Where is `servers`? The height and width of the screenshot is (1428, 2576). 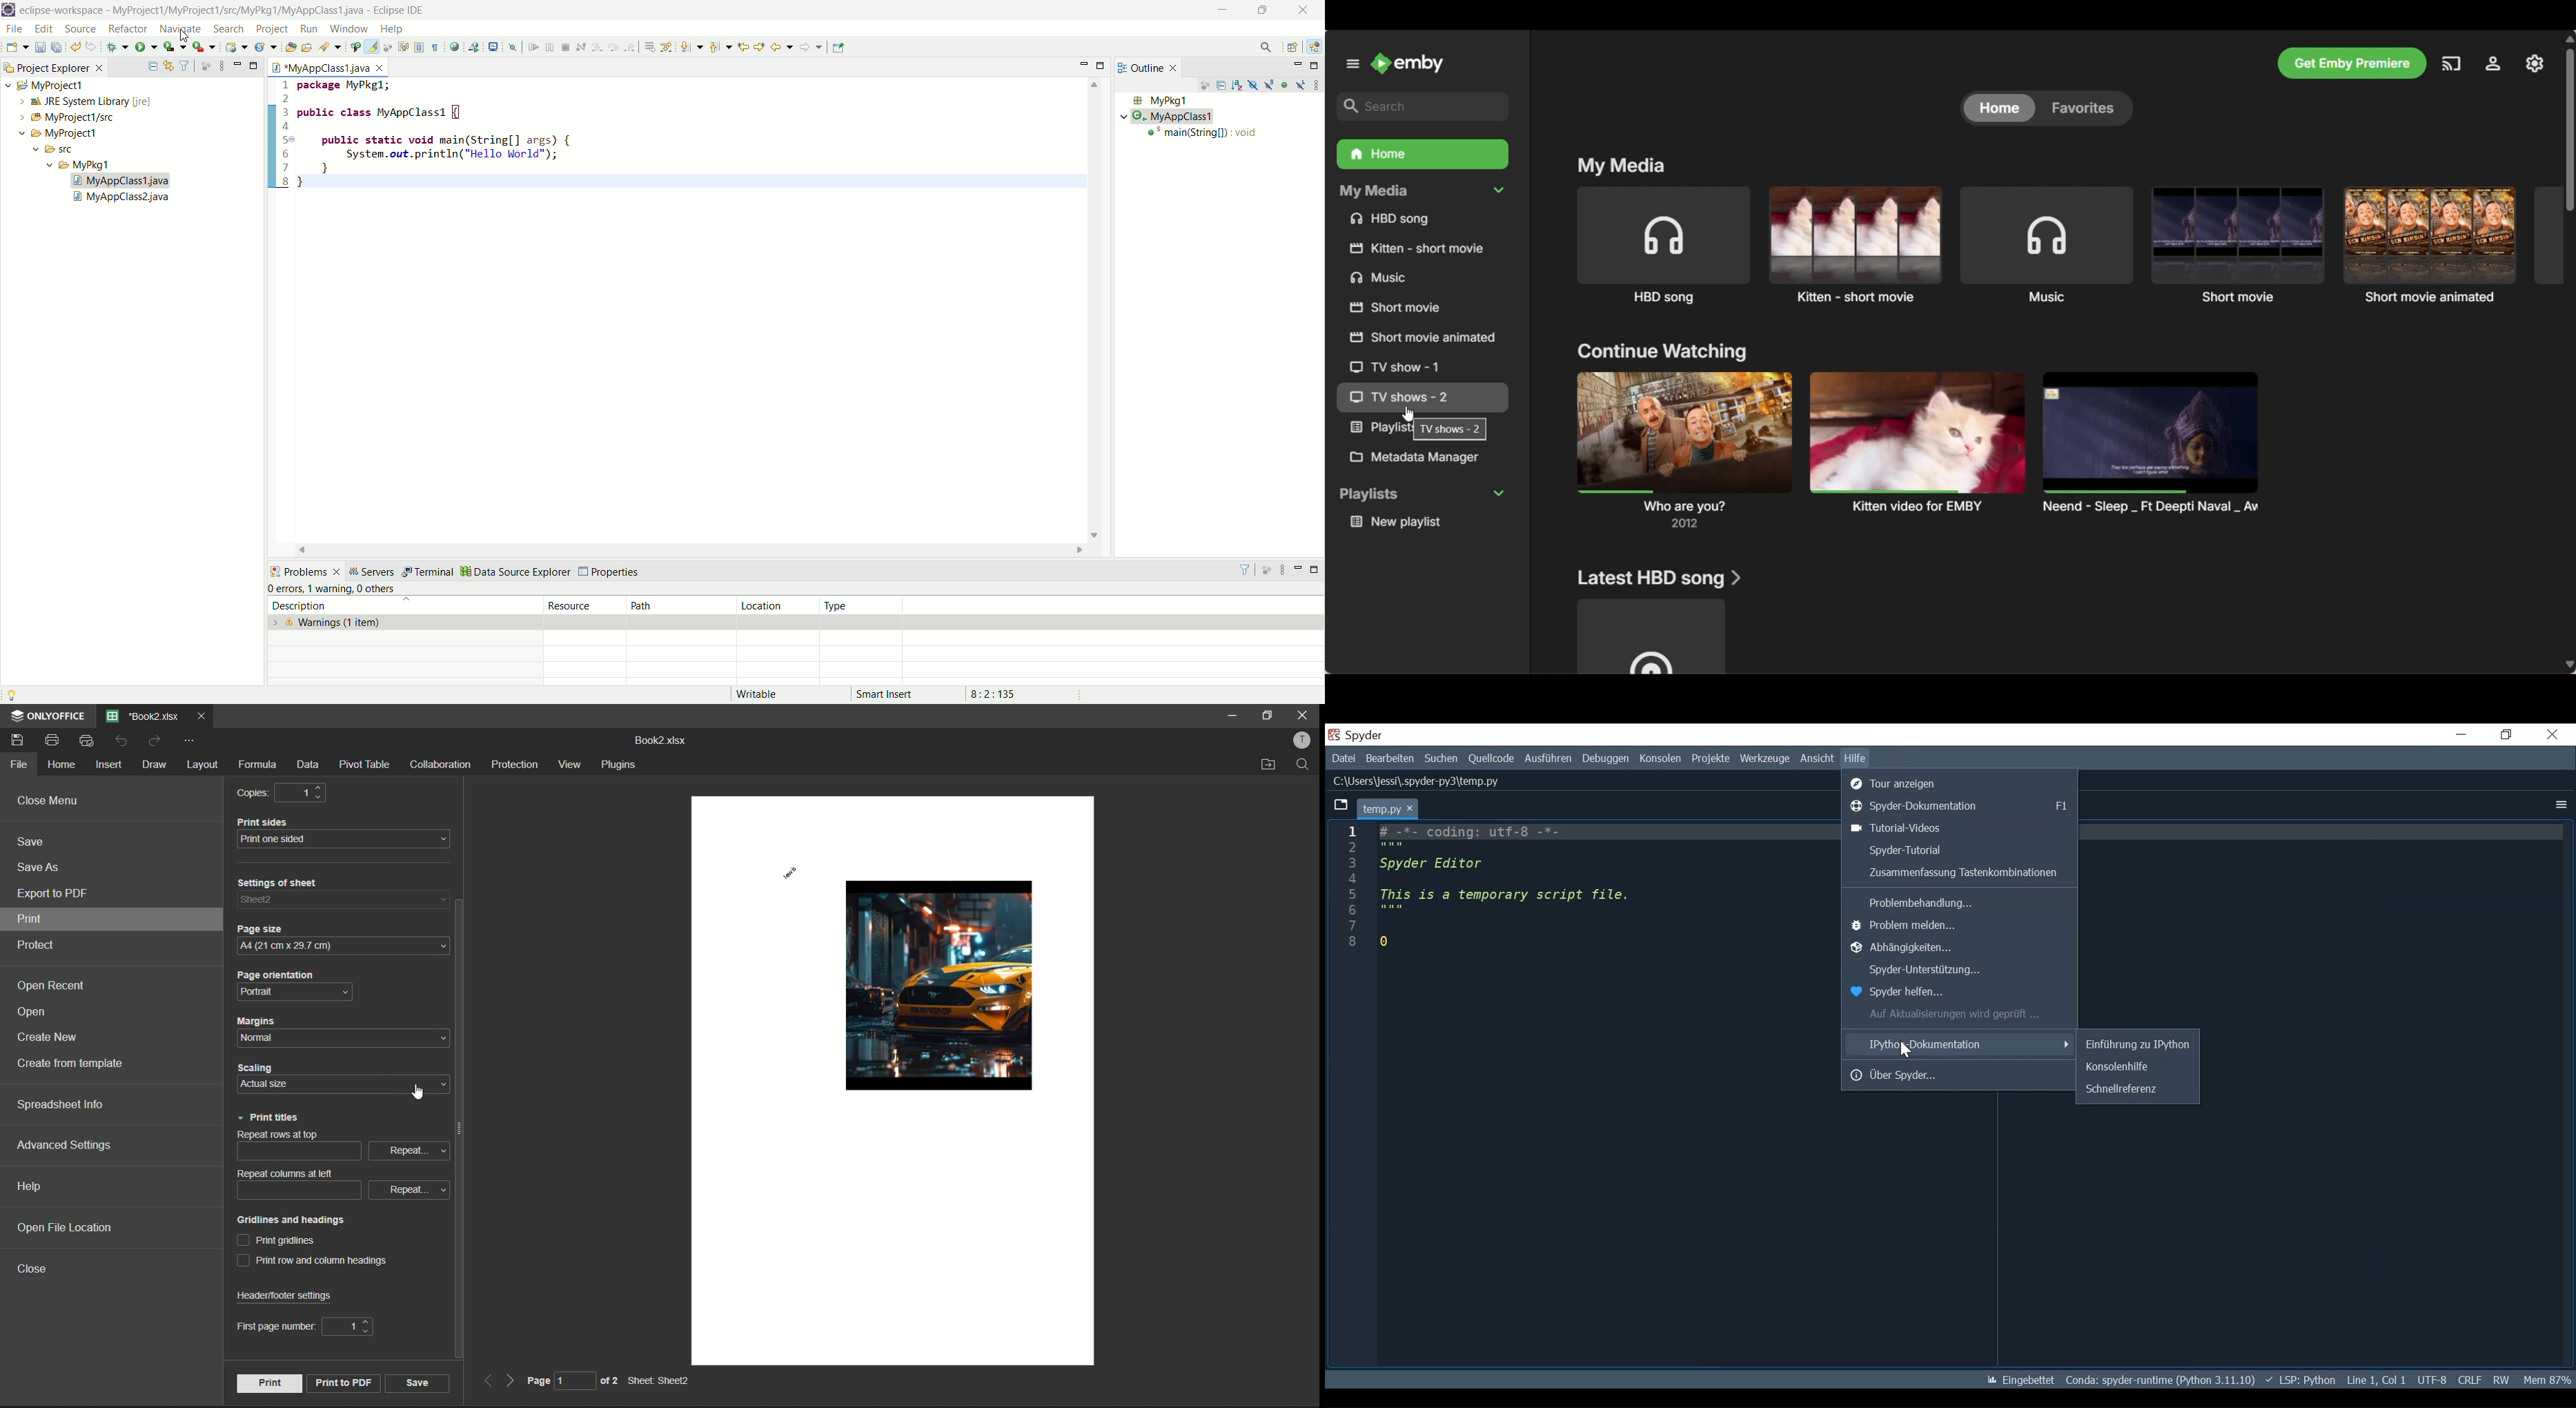 servers is located at coordinates (372, 571).